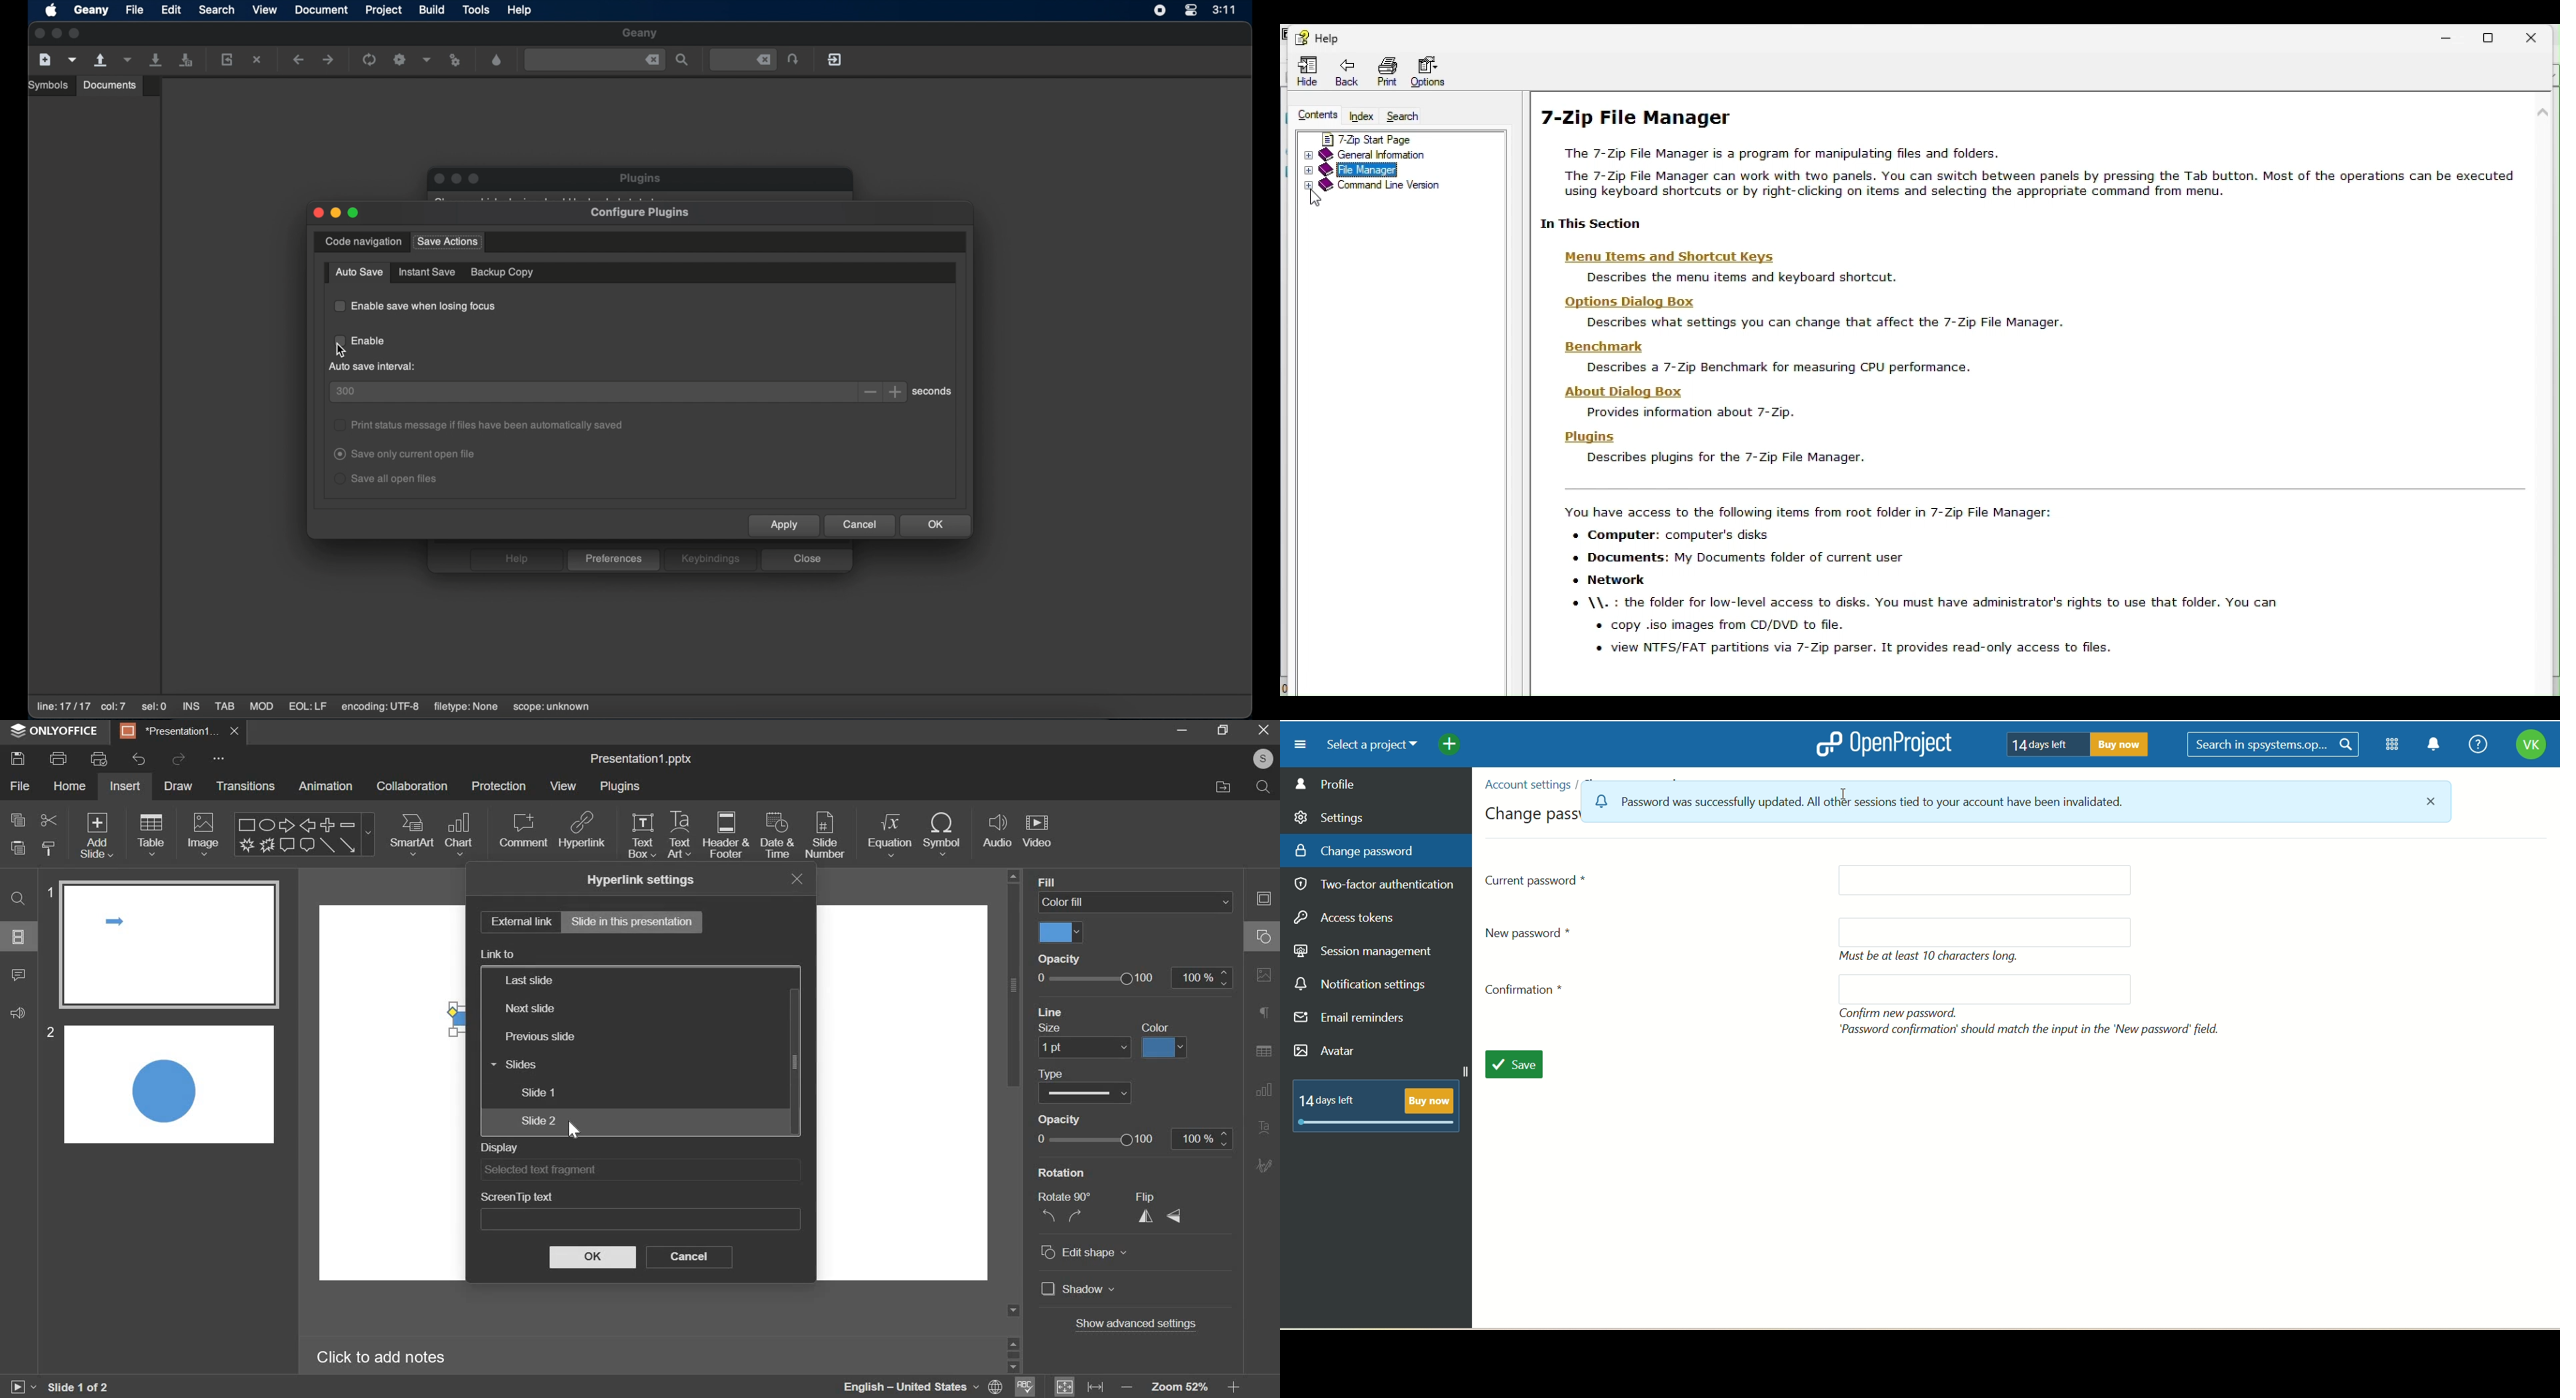  I want to click on sel:0, so click(155, 707).